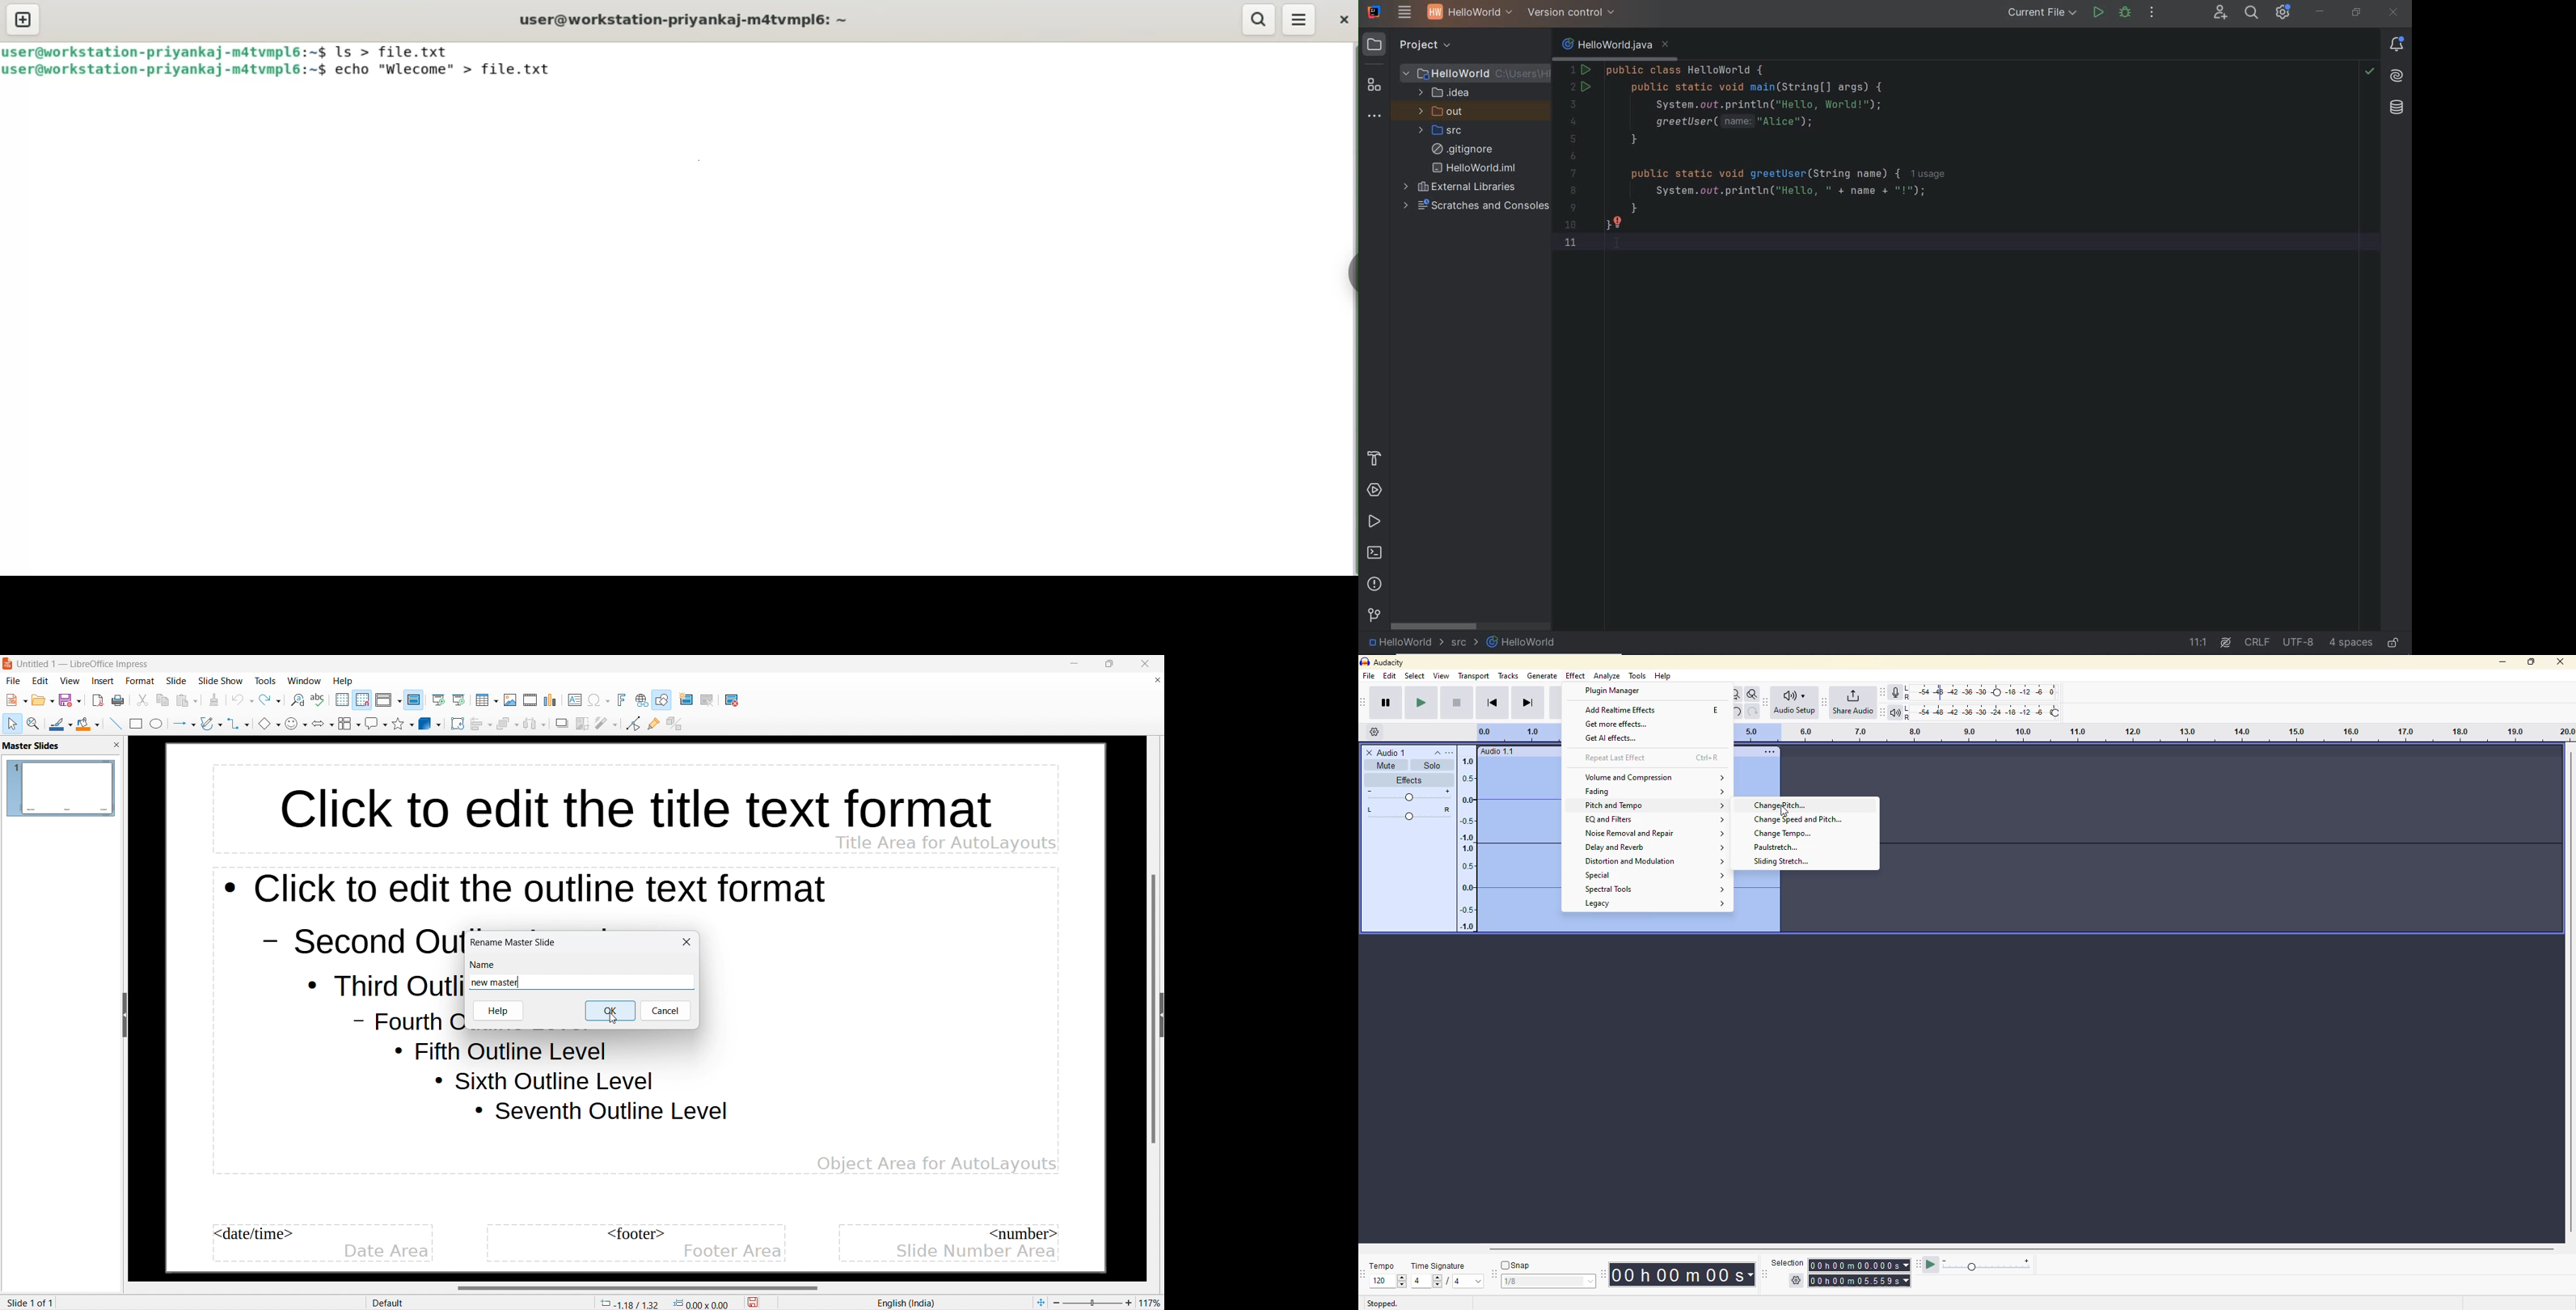 The height and width of the screenshot is (1316, 2576). What do you see at coordinates (753, 1301) in the screenshot?
I see `save` at bounding box center [753, 1301].